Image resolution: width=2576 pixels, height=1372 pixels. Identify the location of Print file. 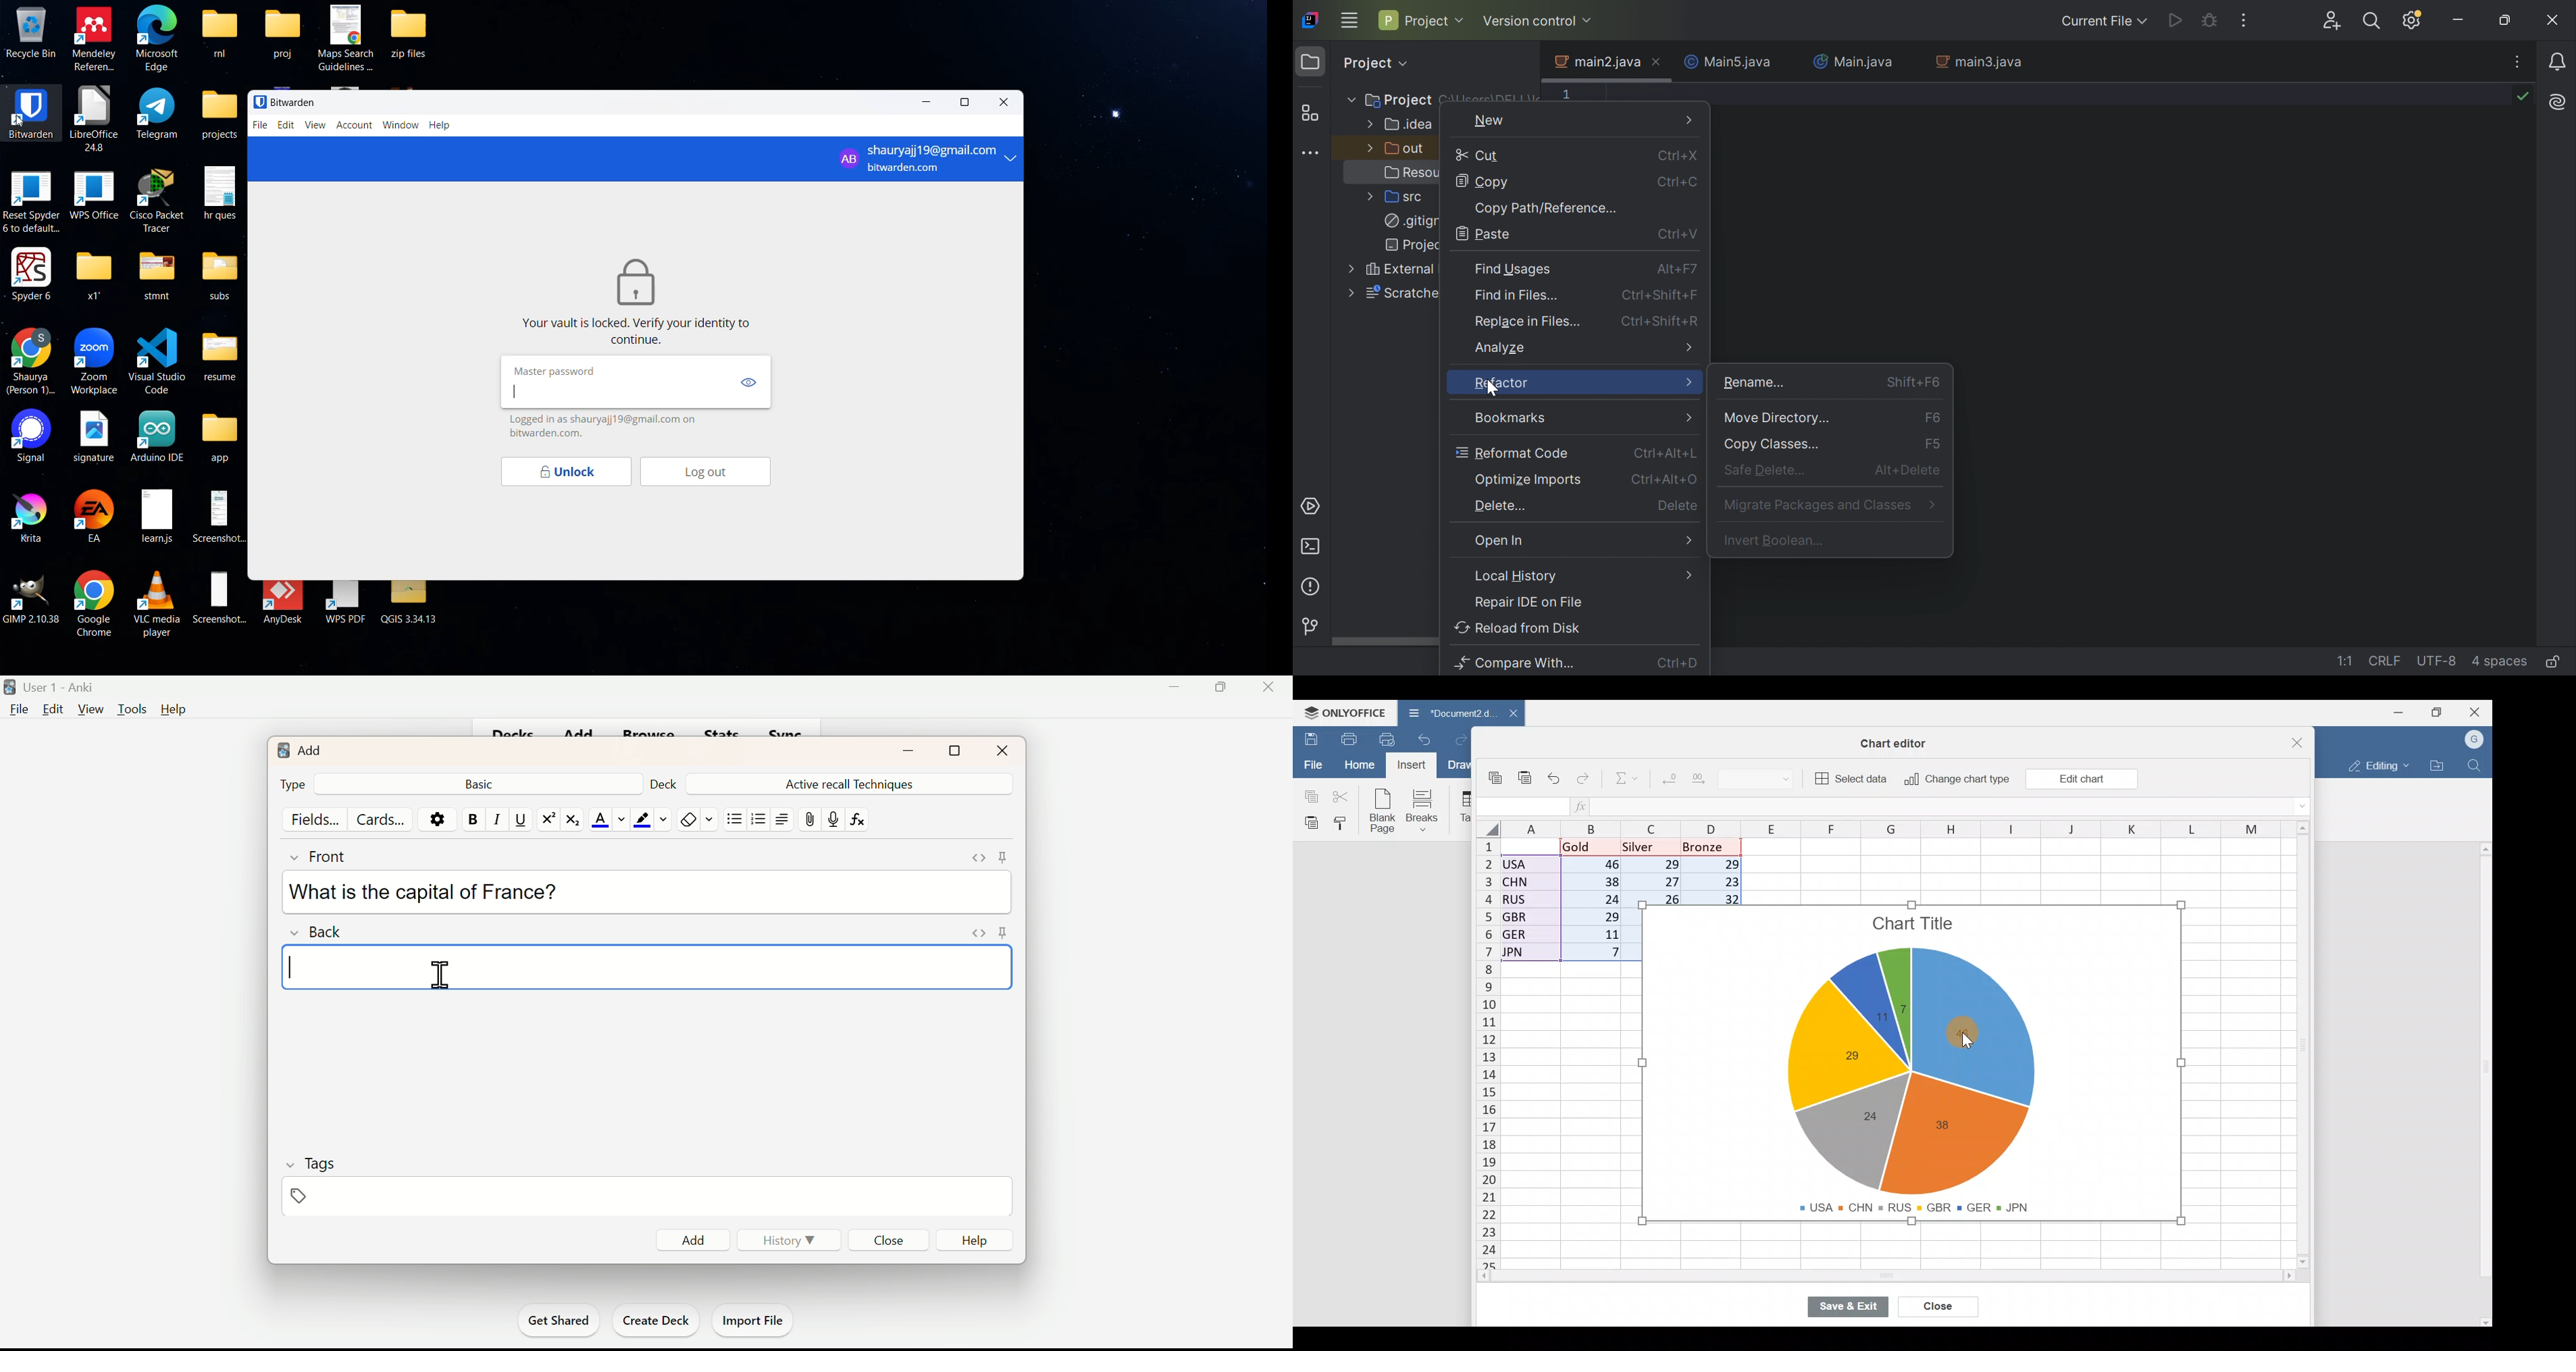
(1348, 738).